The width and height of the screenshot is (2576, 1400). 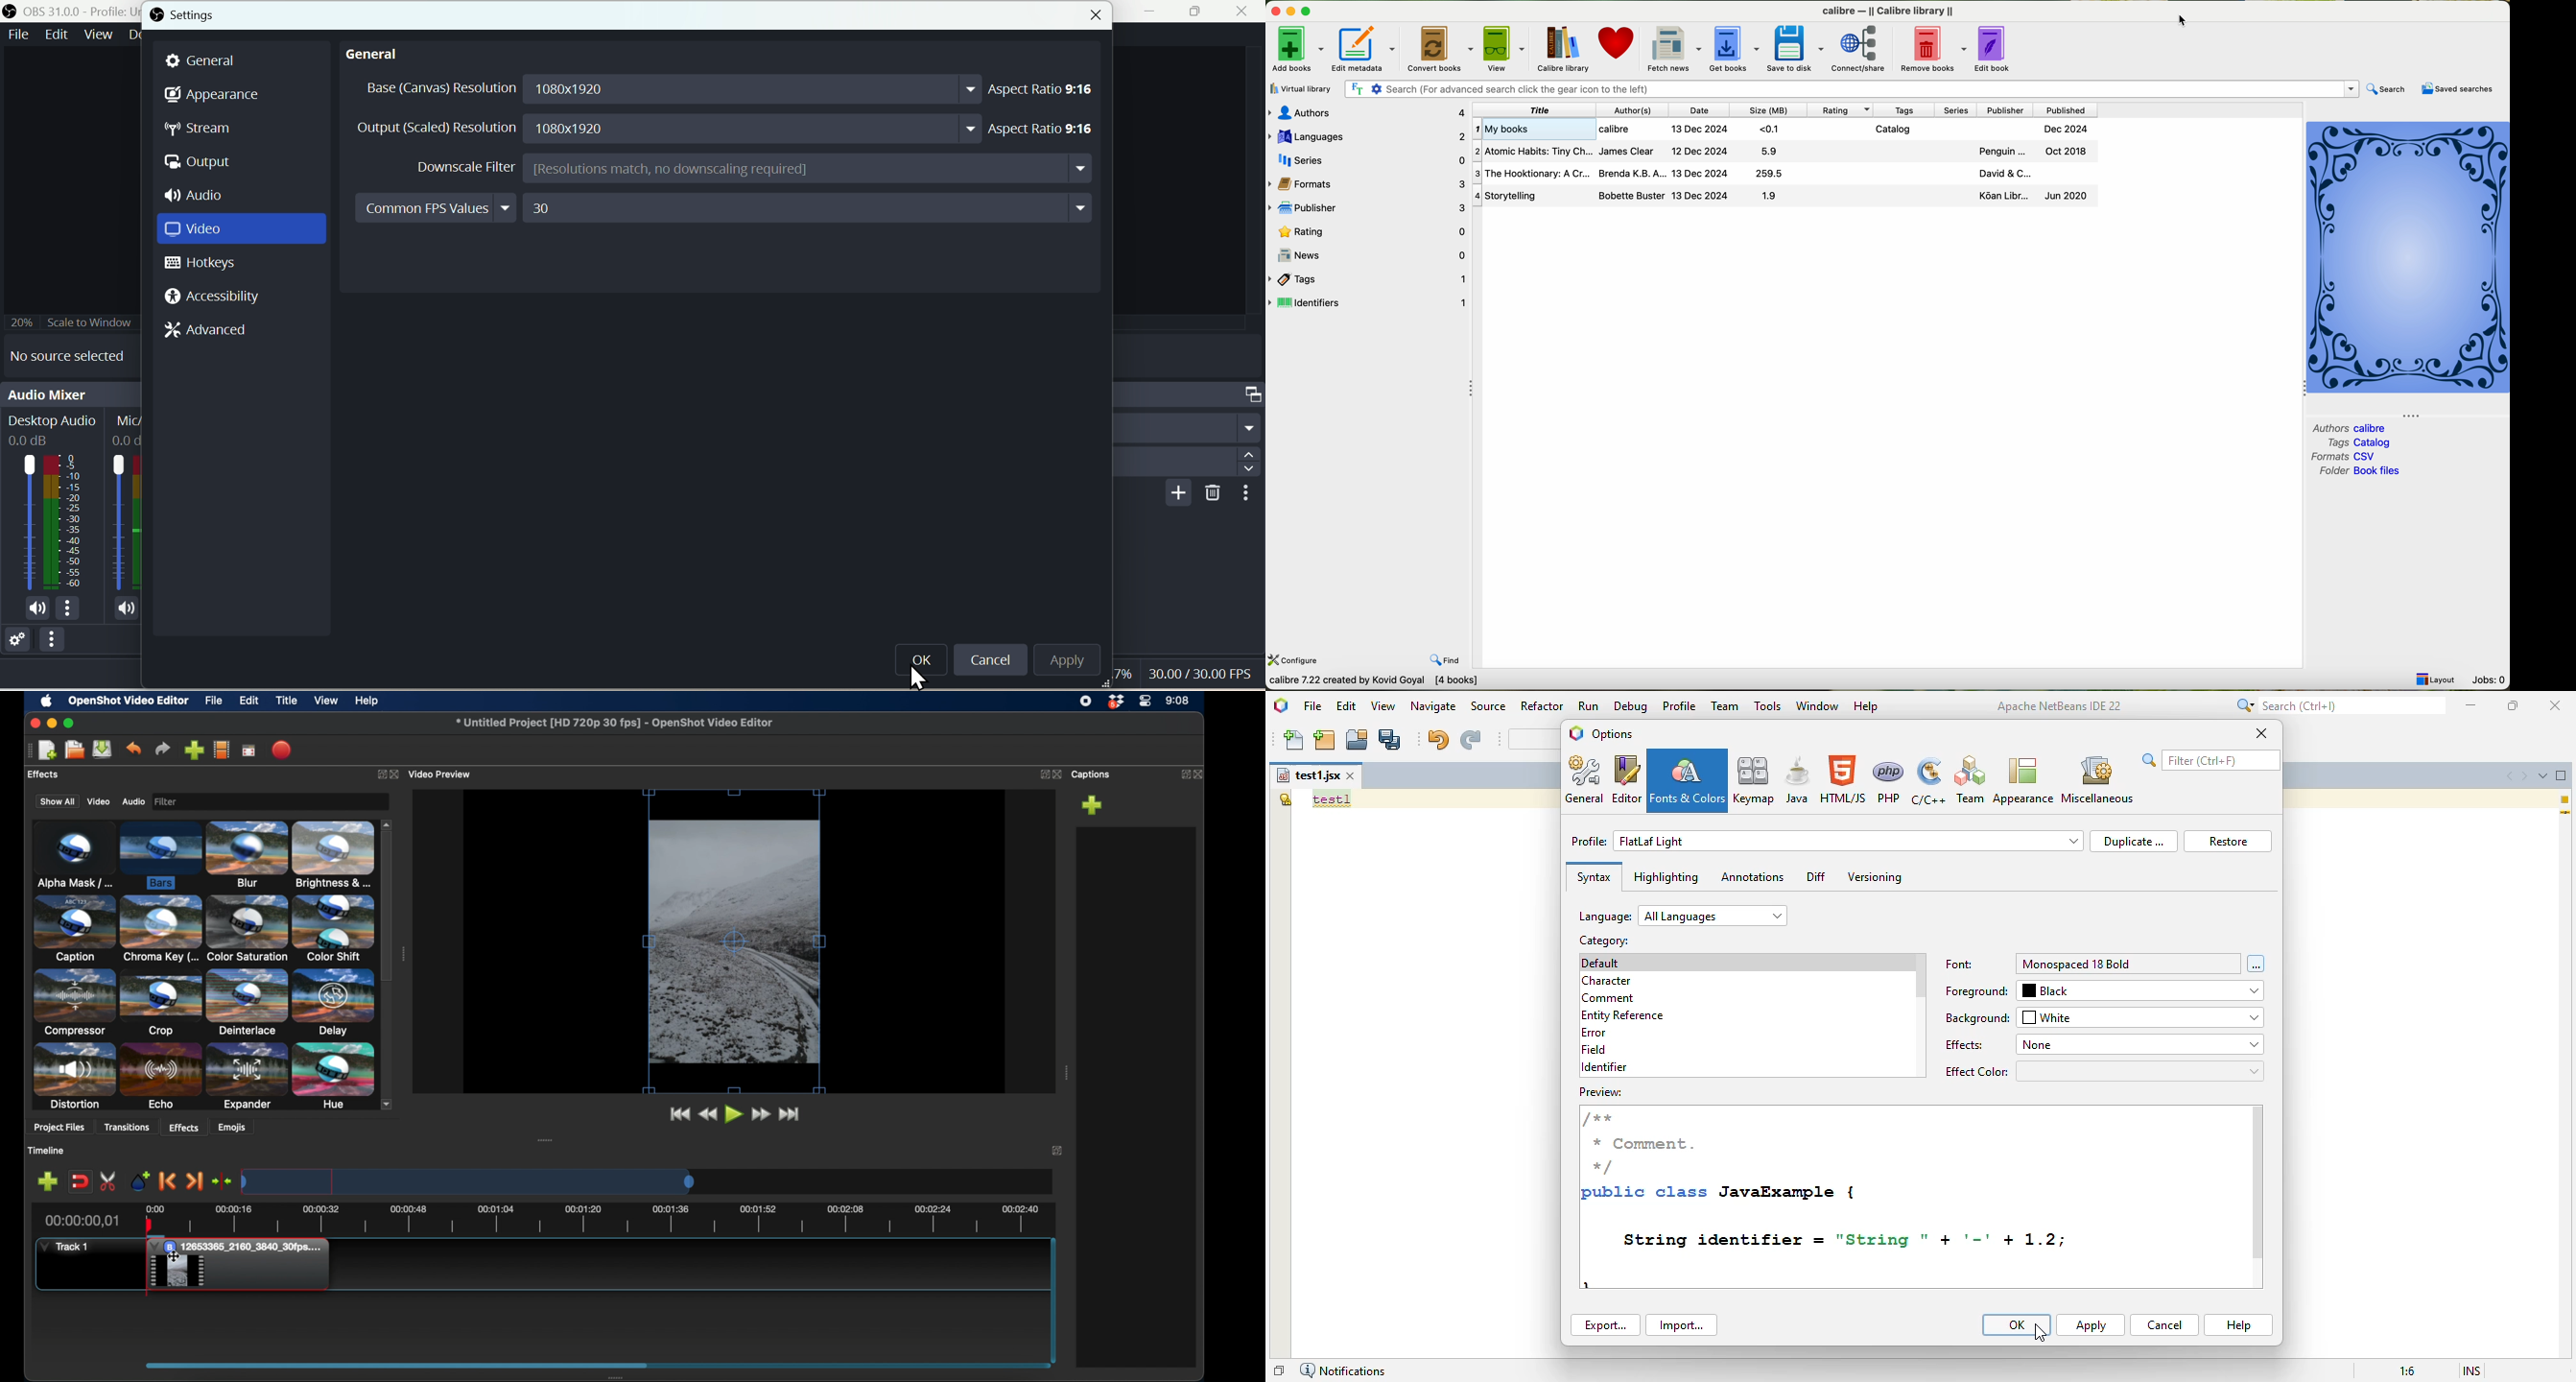 I want to click on Base resolution, so click(x=668, y=90).